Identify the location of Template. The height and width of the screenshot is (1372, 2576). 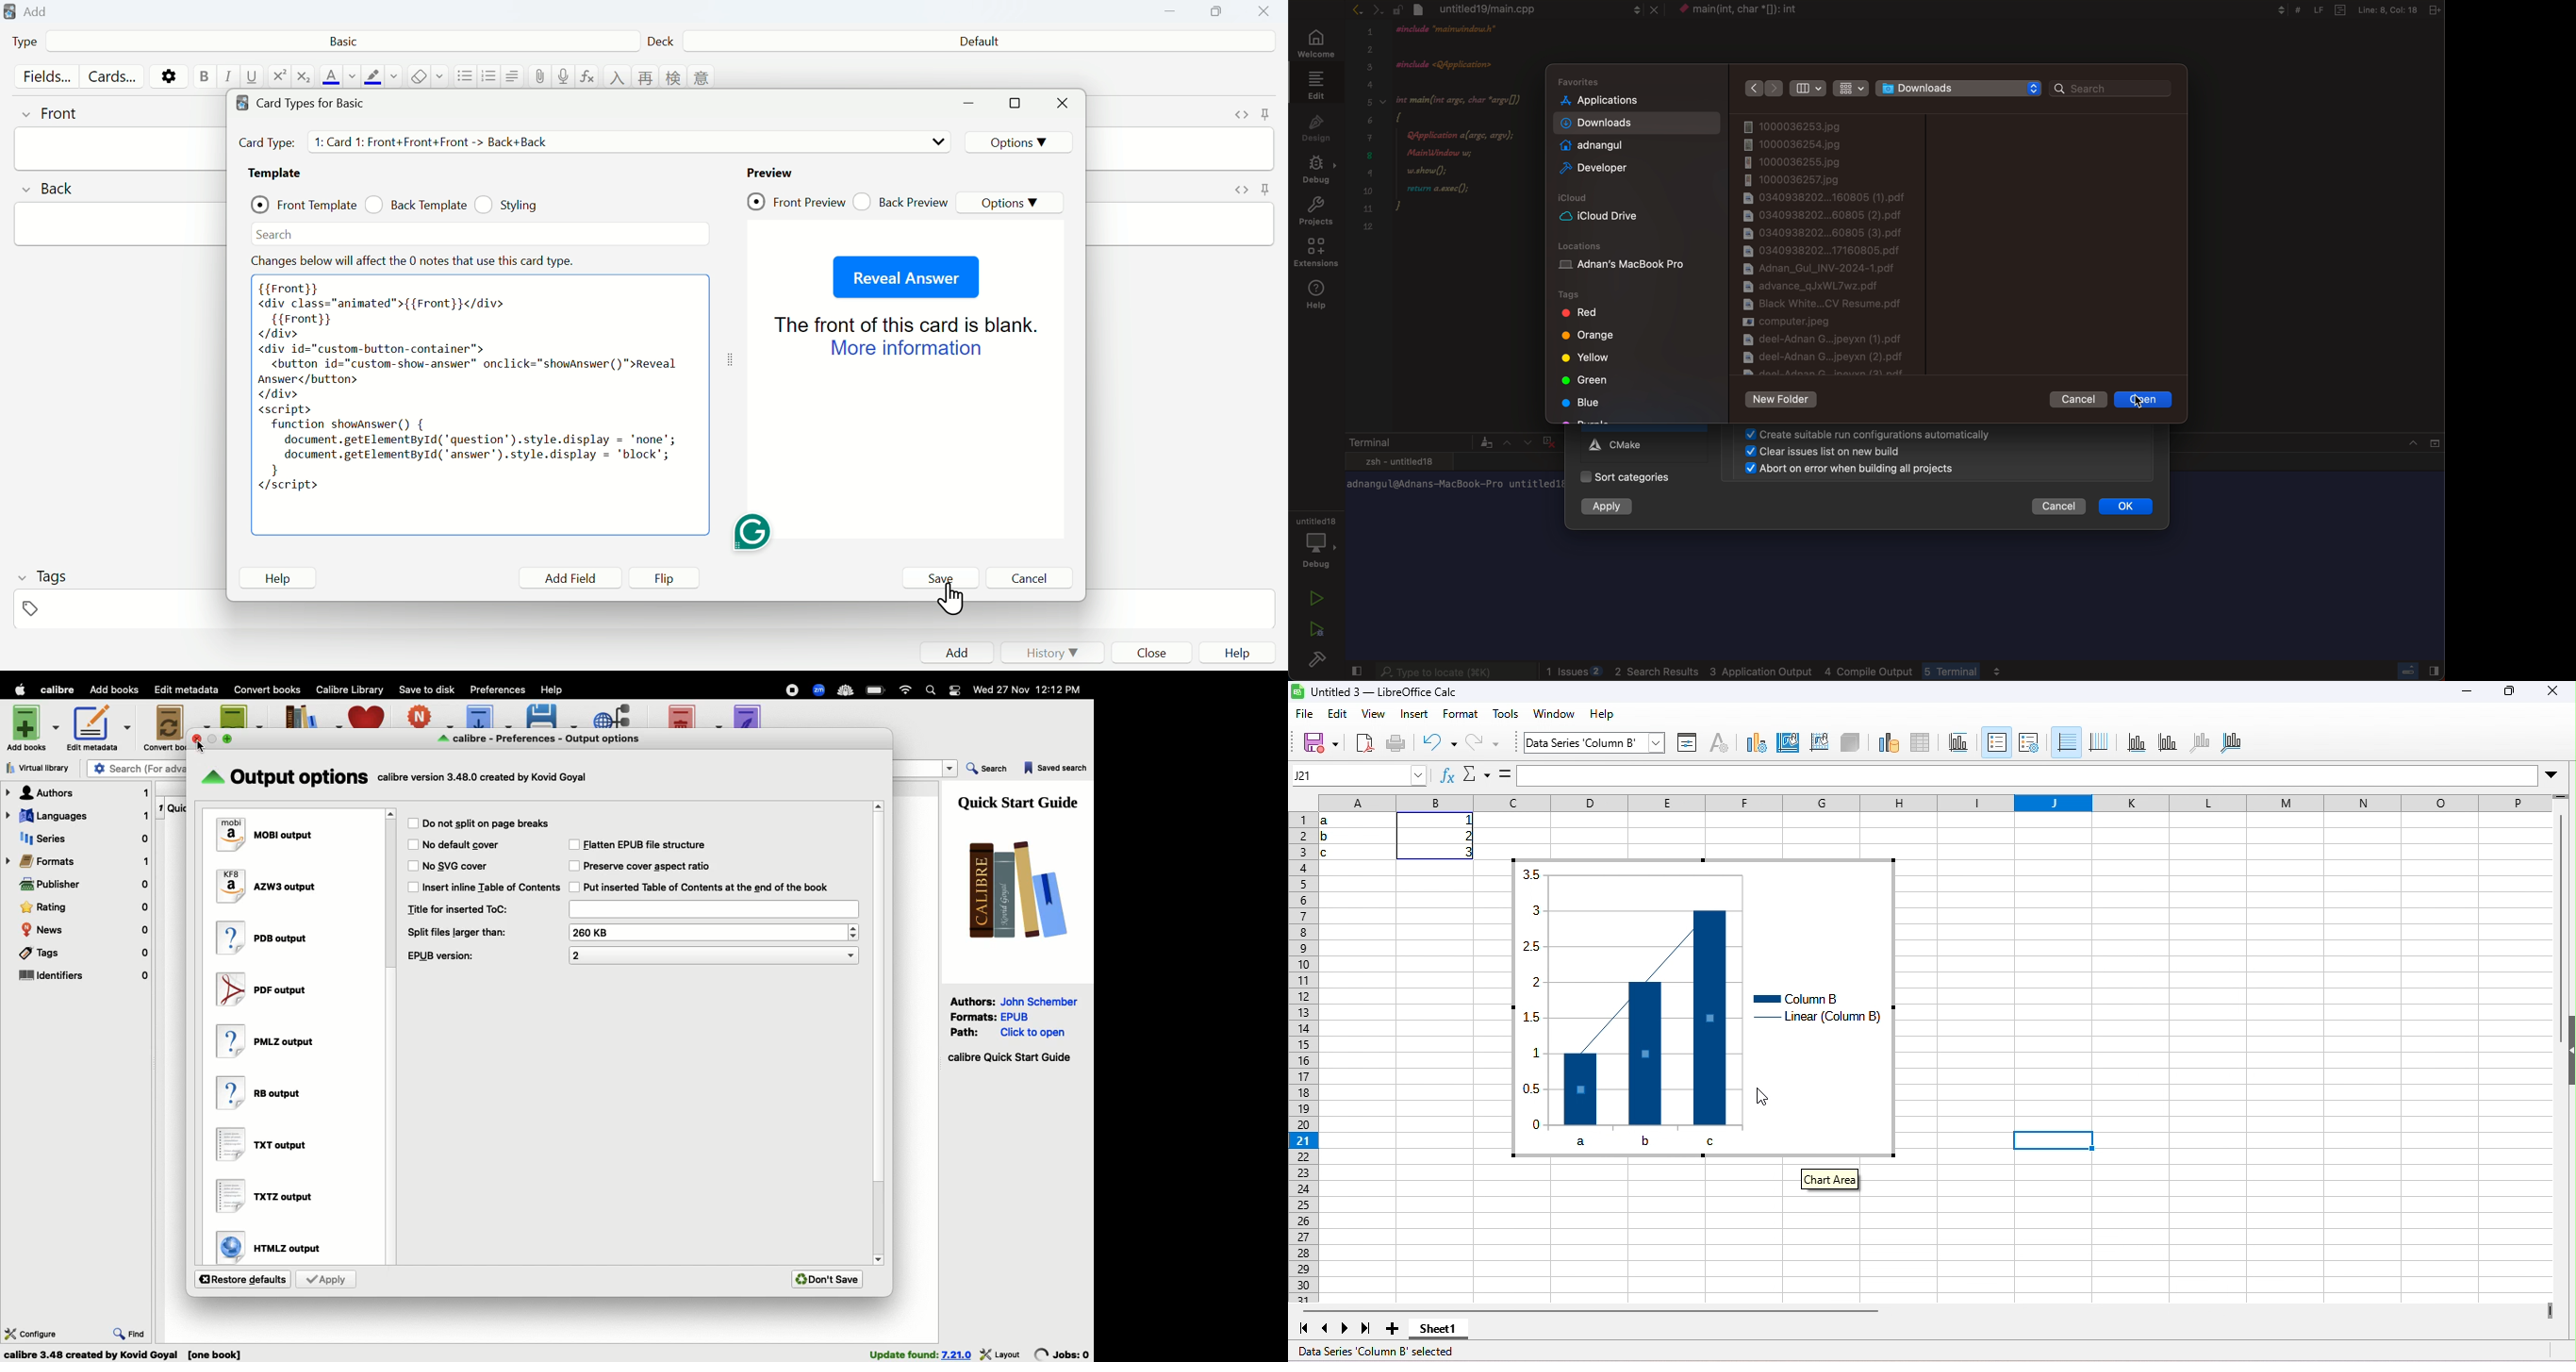
(278, 174).